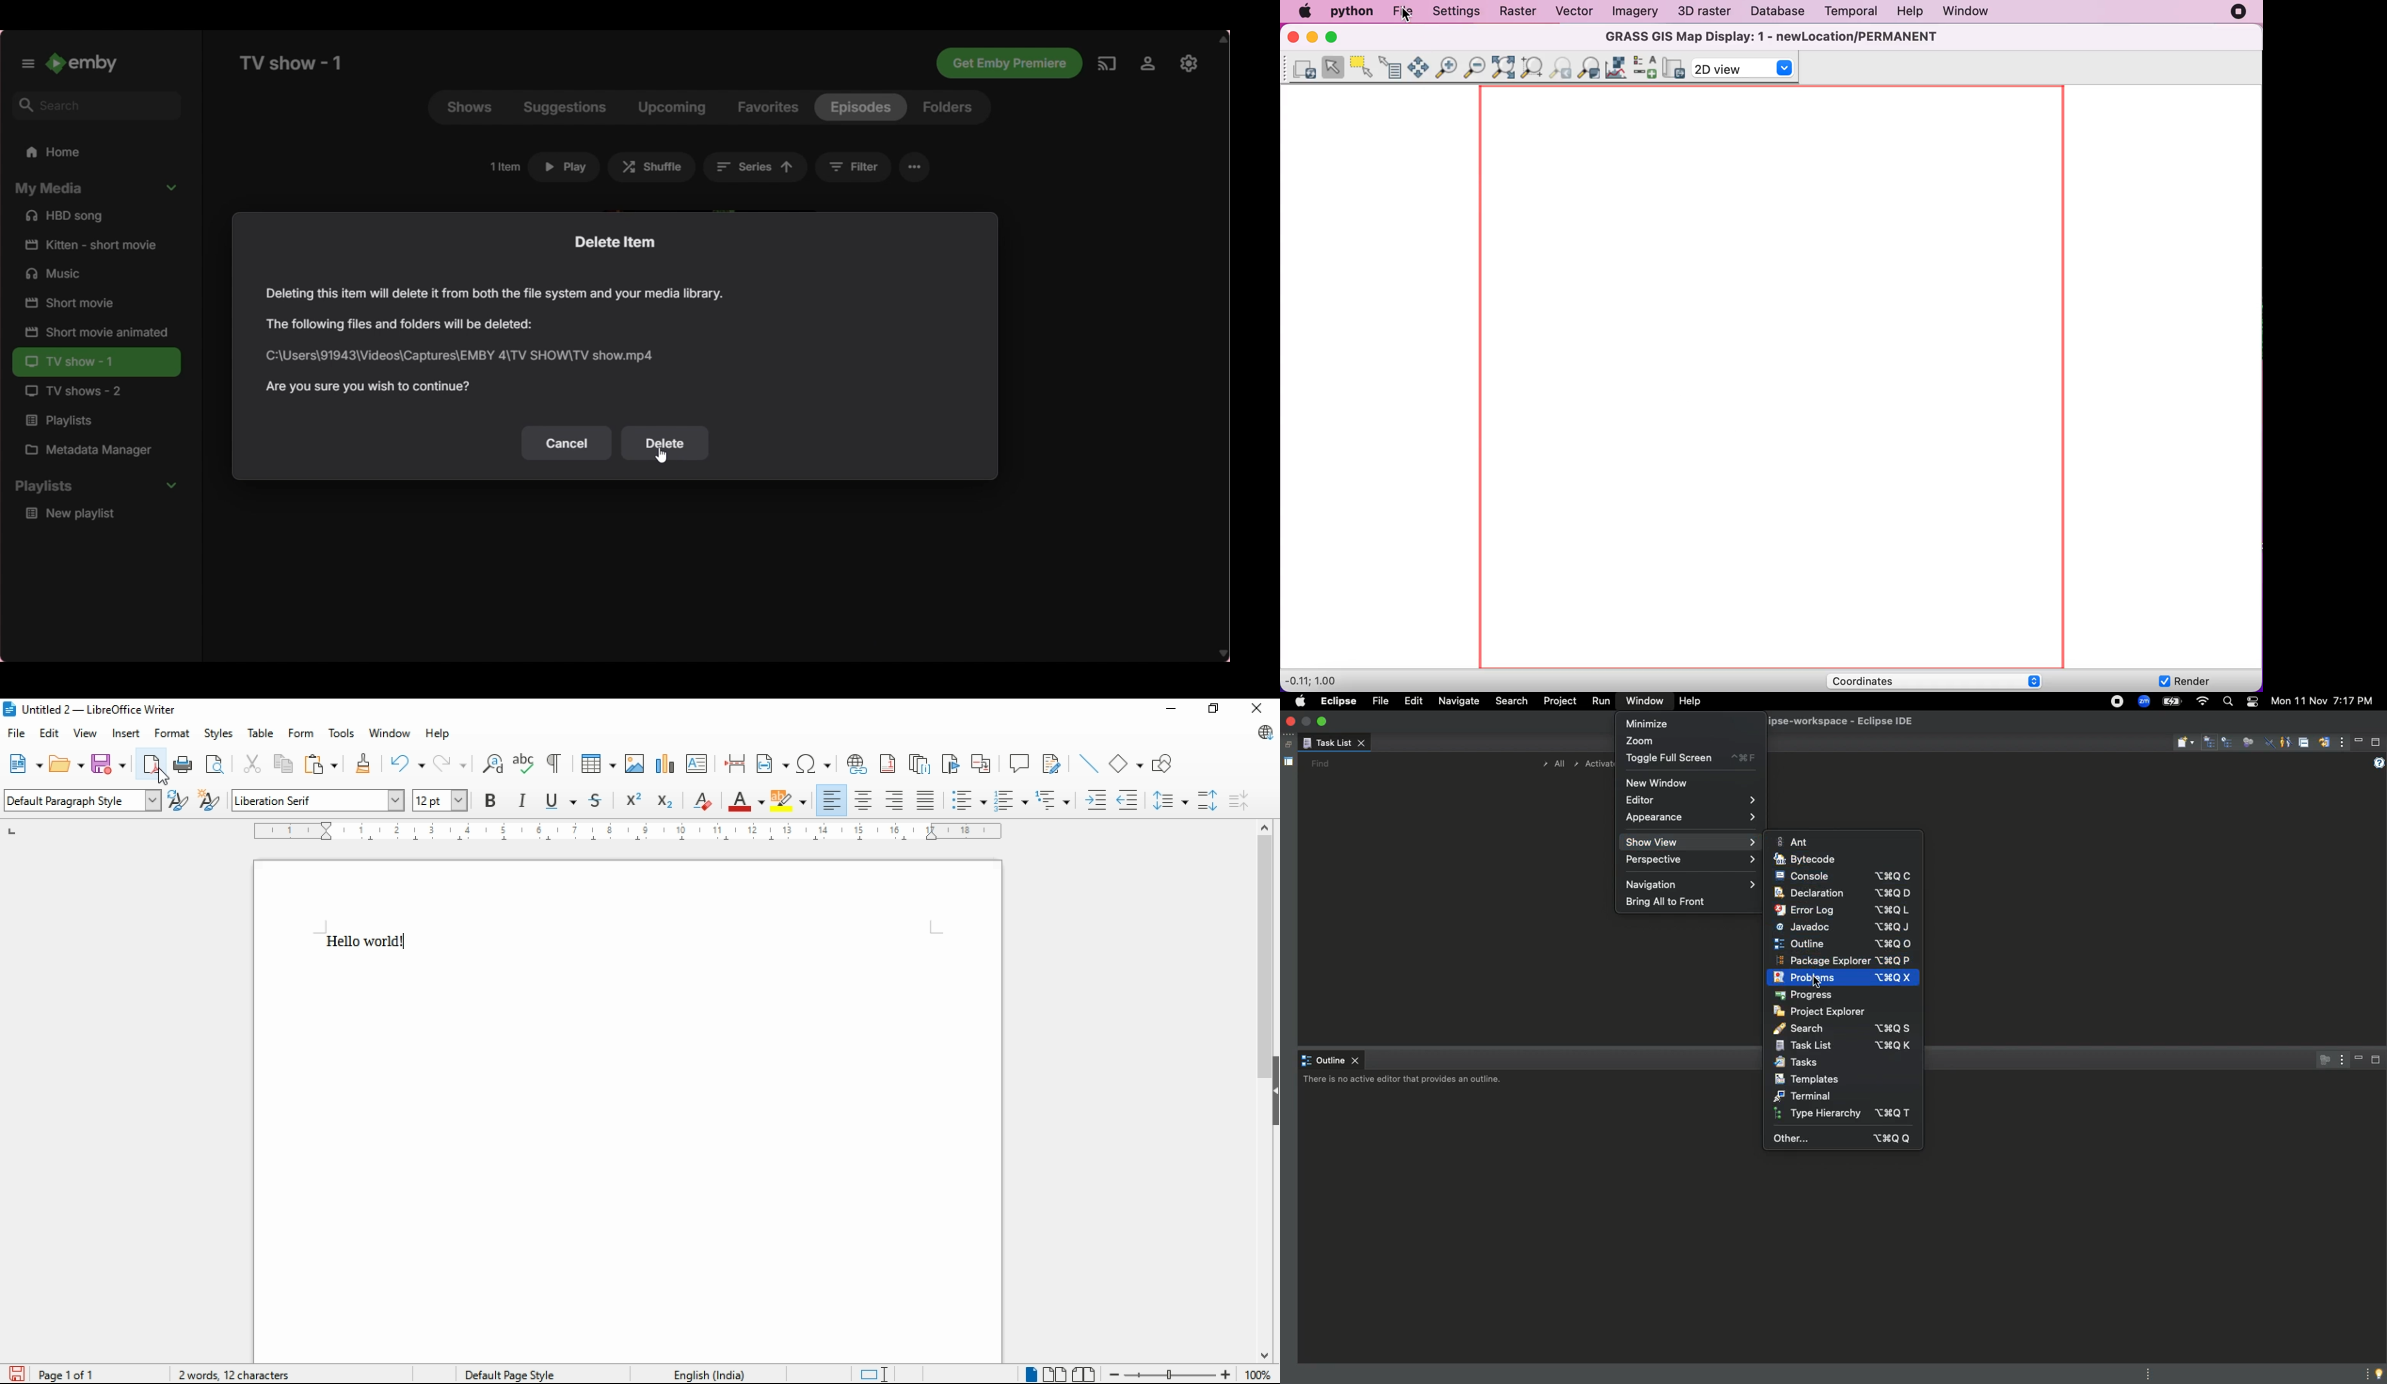 The image size is (2408, 1400). Describe the element at coordinates (598, 763) in the screenshot. I see `insert tables` at that location.